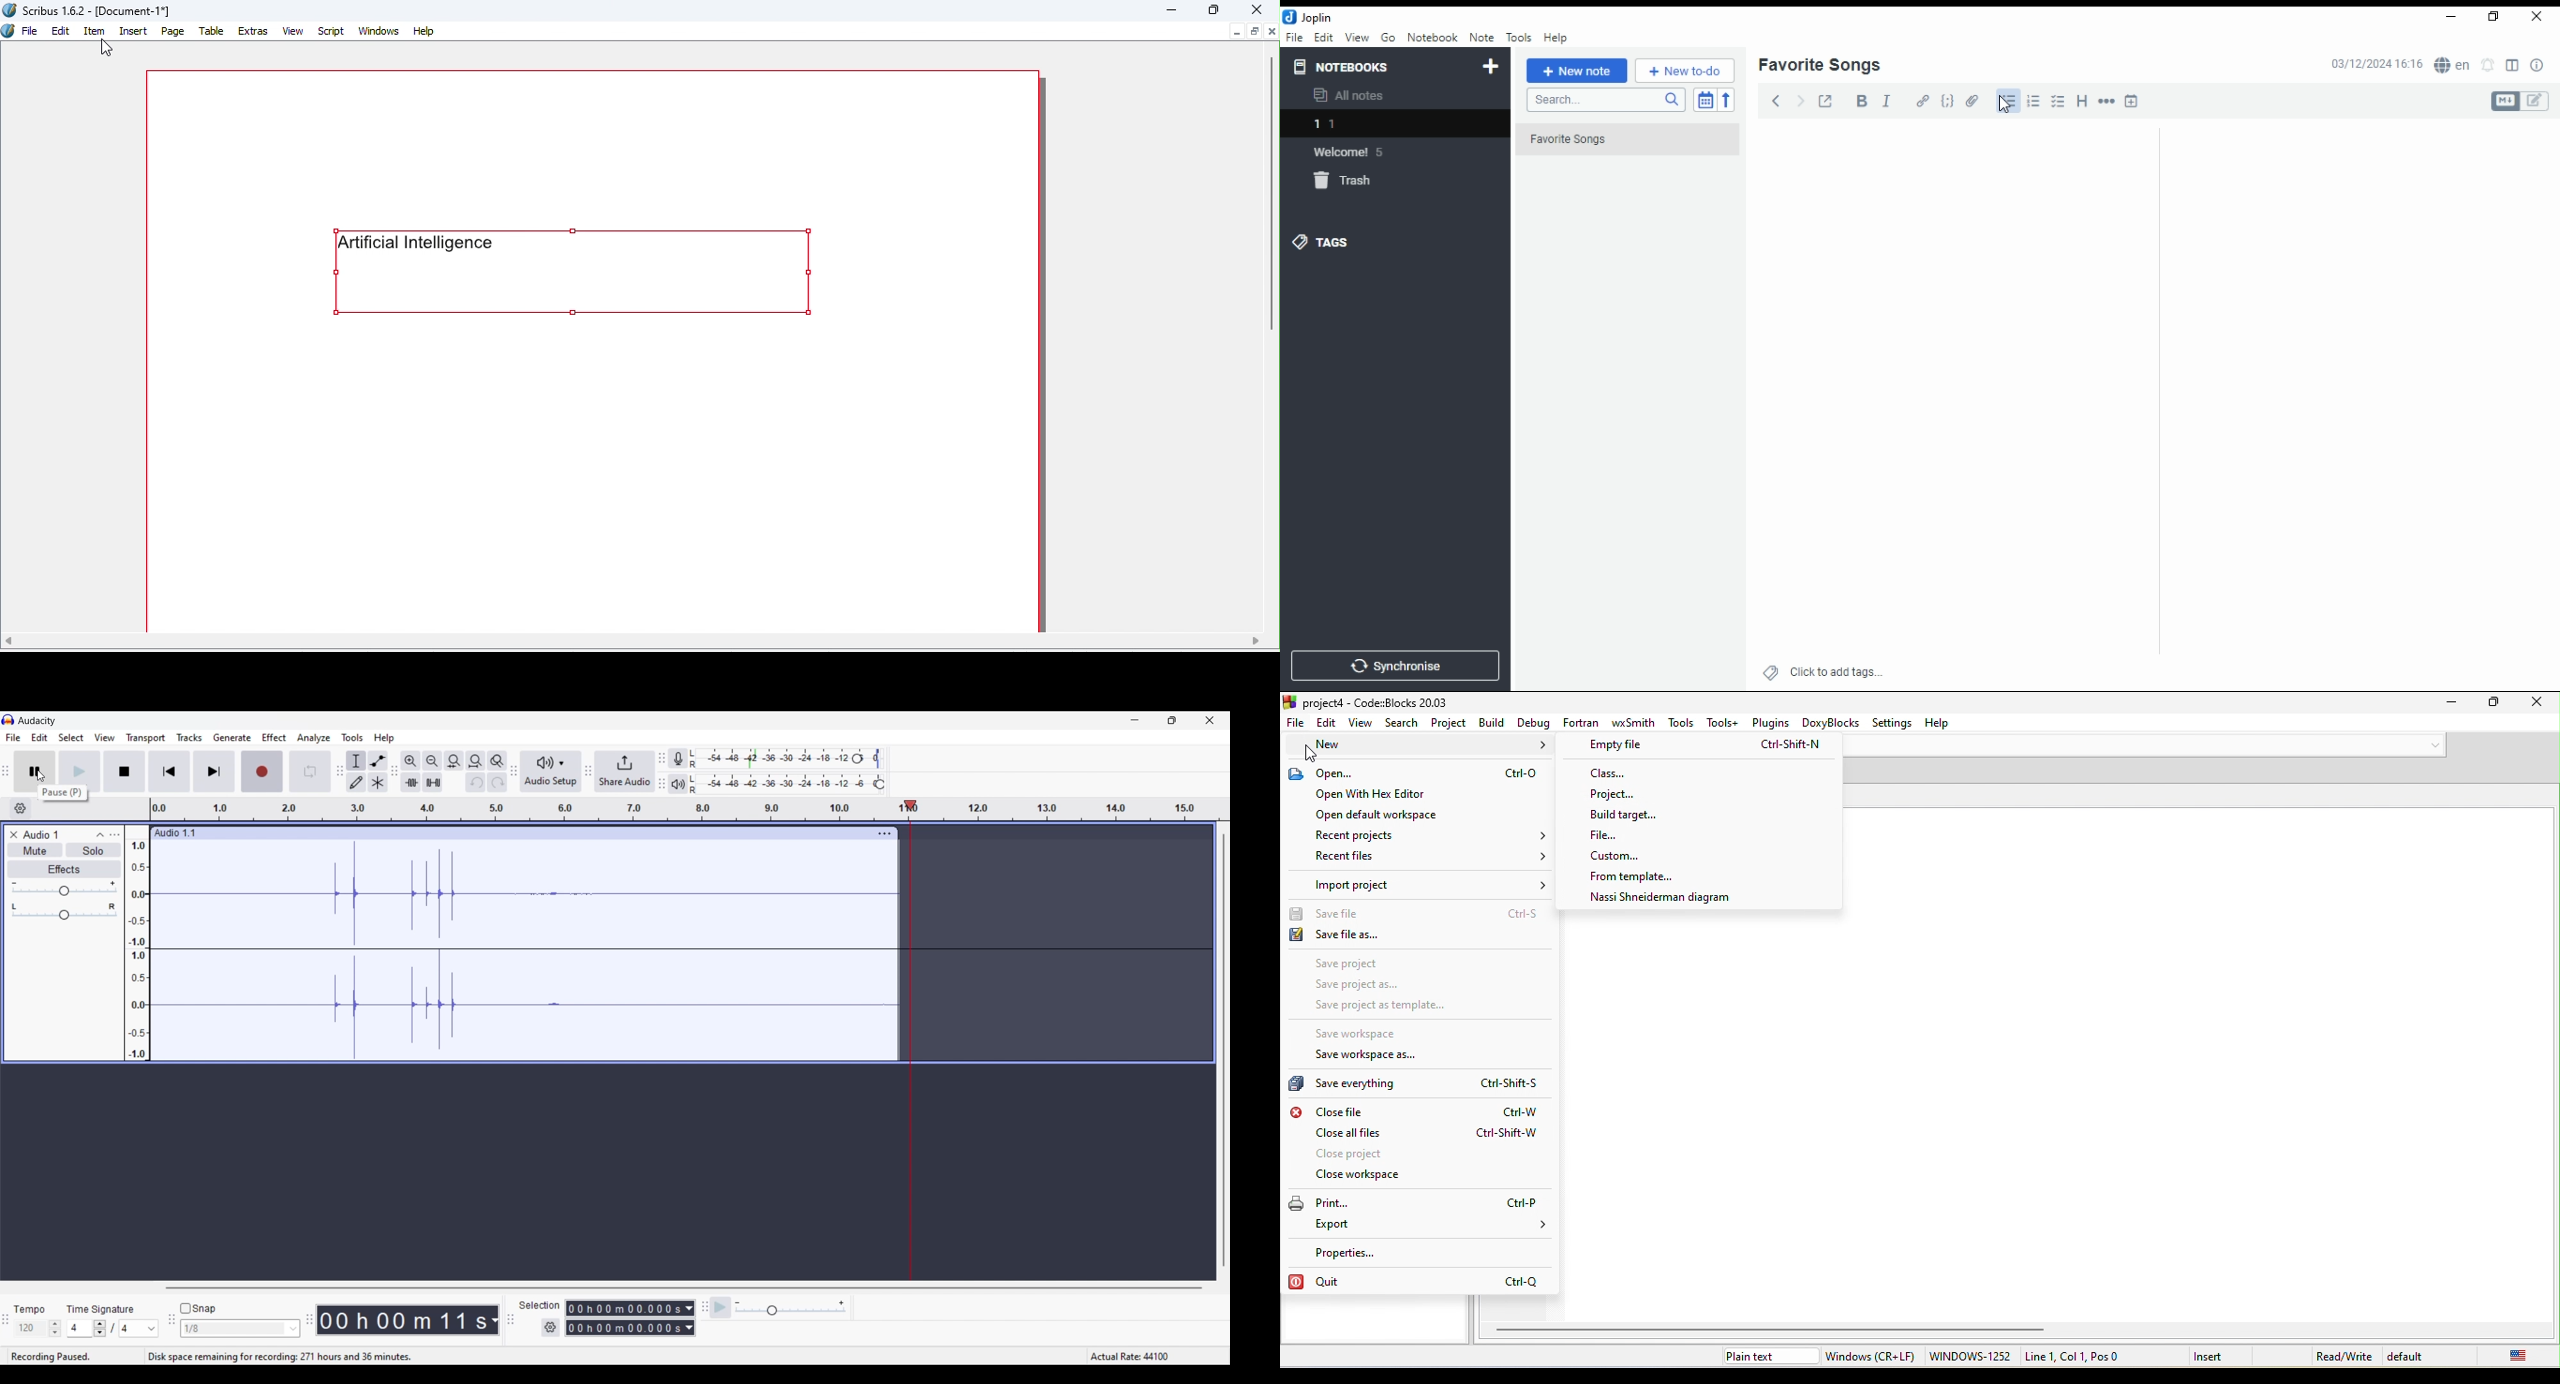 This screenshot has width=2576, height=1400. What do you see at coordinates (1687, 796) in the screenshot?
I see `project` at bounding box center [1687, 796].